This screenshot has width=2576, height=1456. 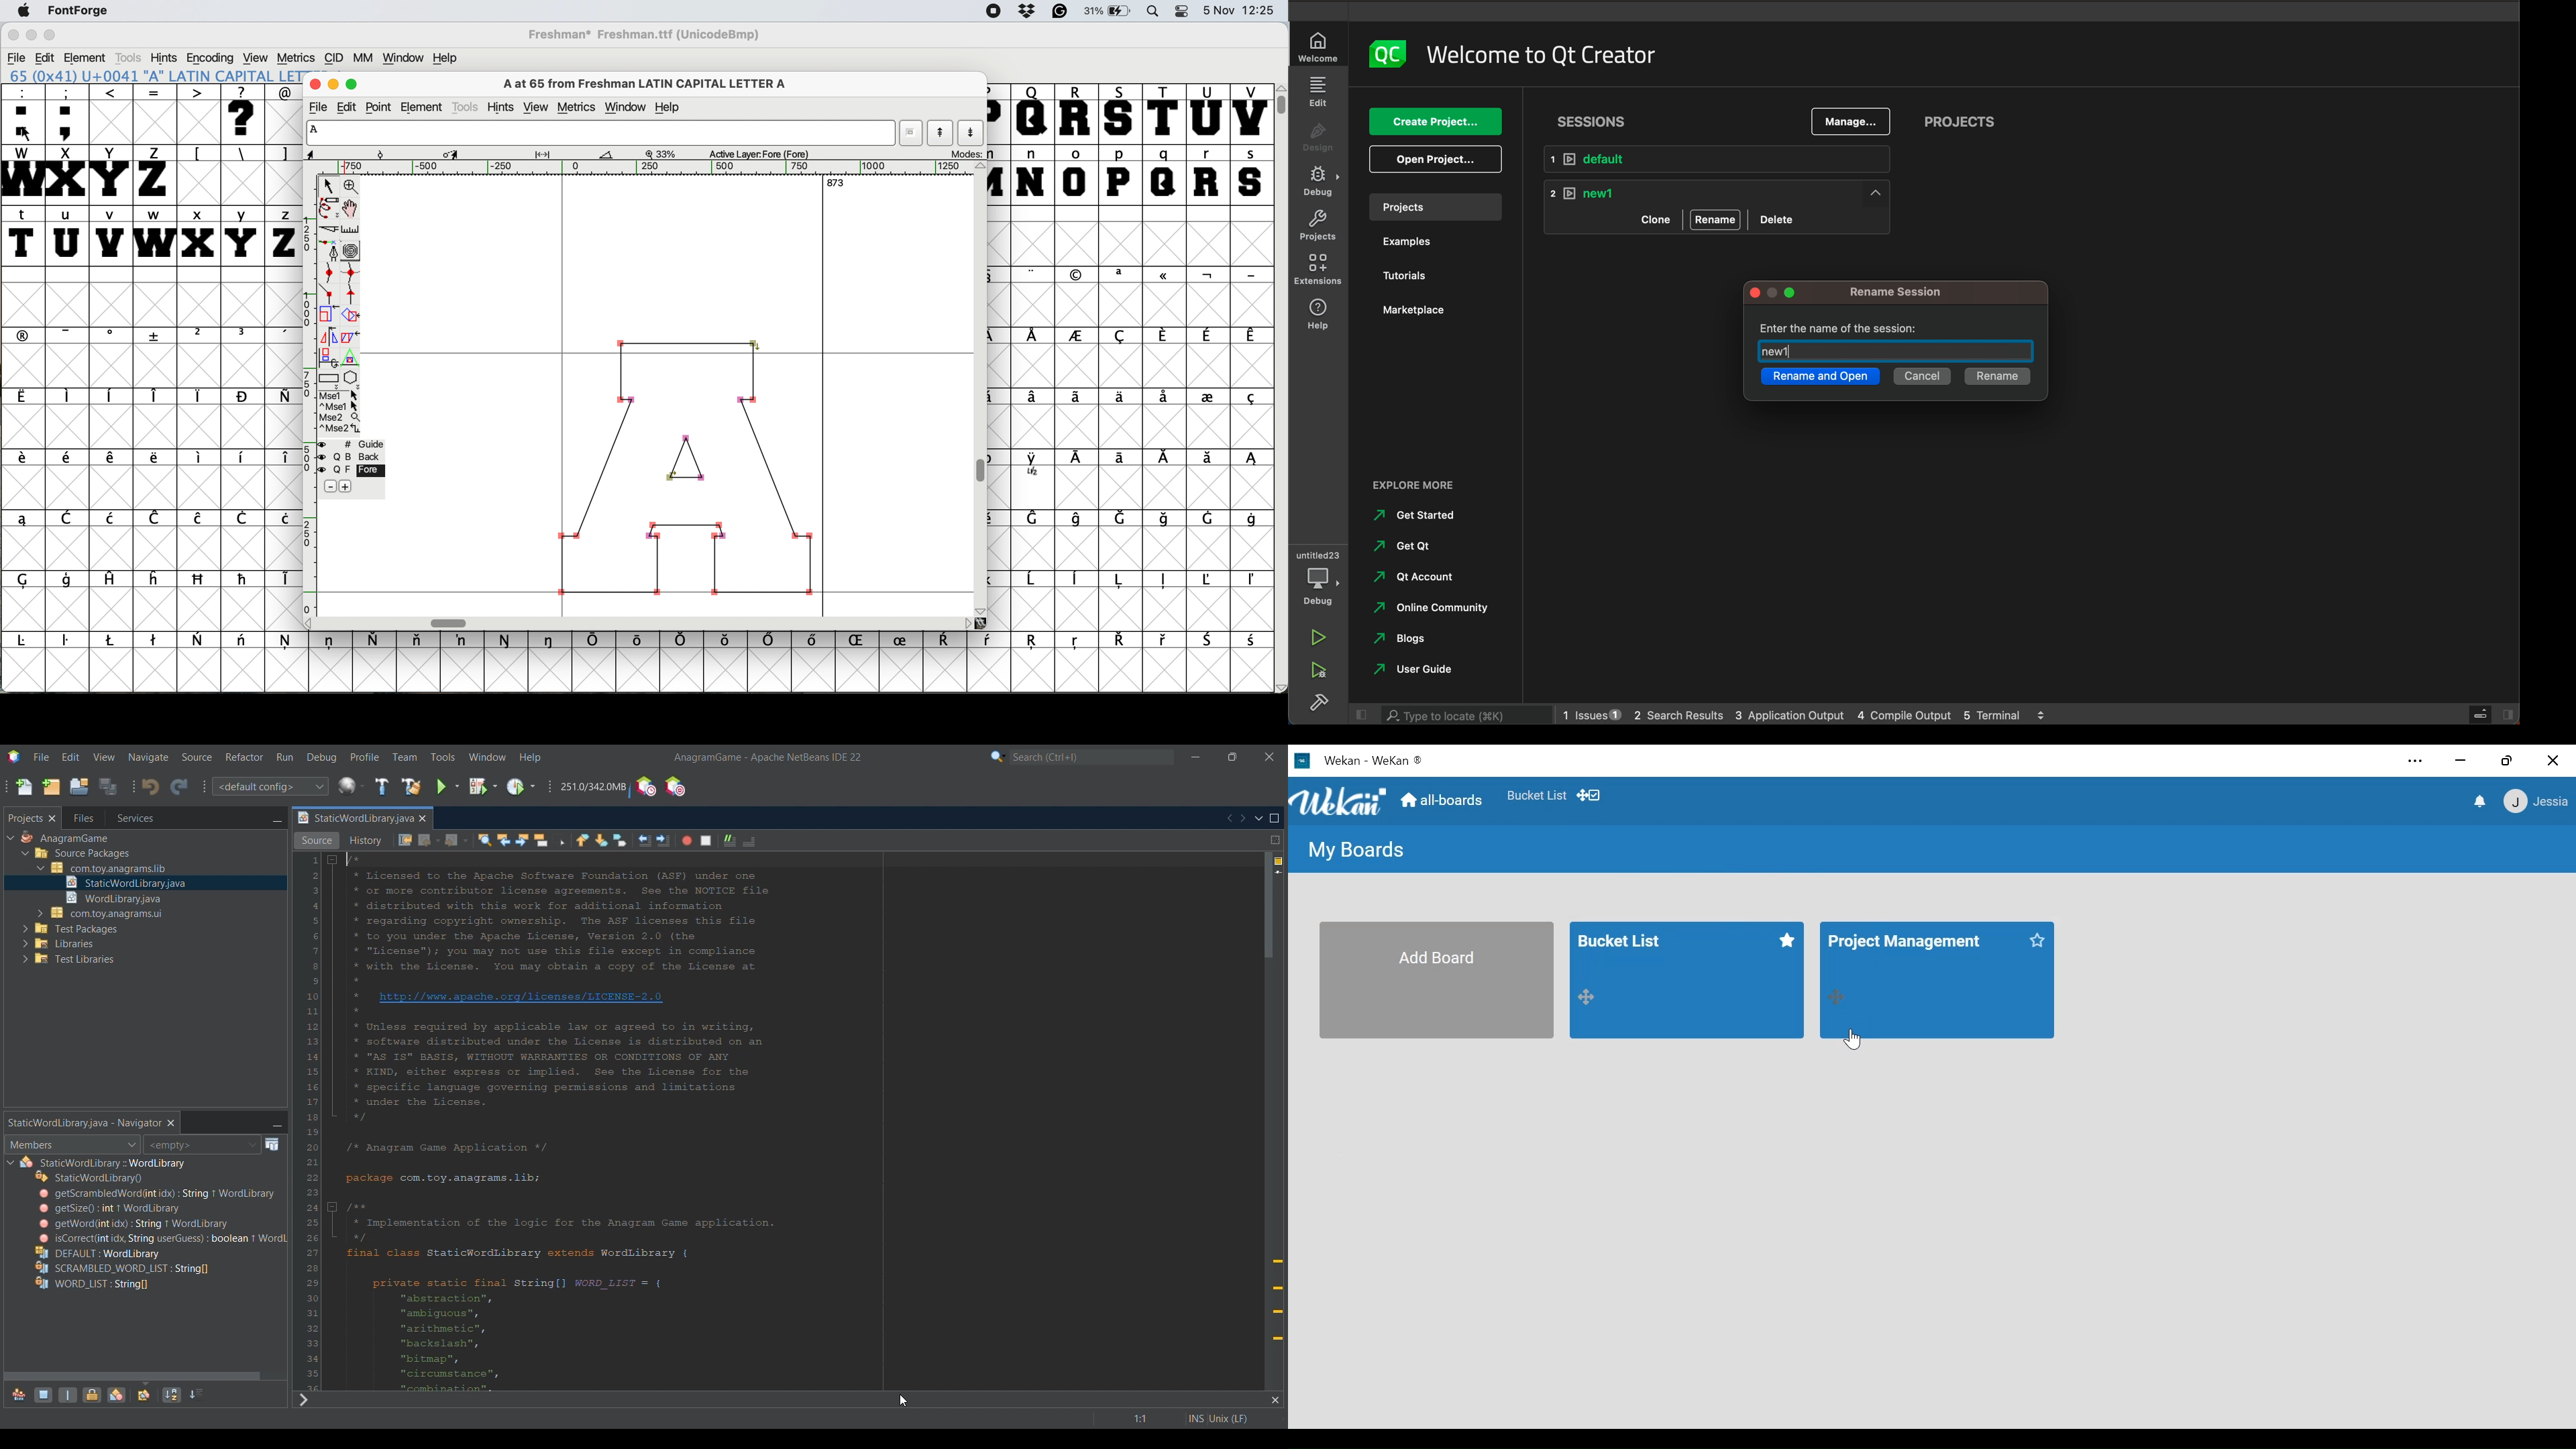 What do you see at coordinates (1035, 466) in the screenshot?
I see `symbol` at bounding box center [1035, 466].